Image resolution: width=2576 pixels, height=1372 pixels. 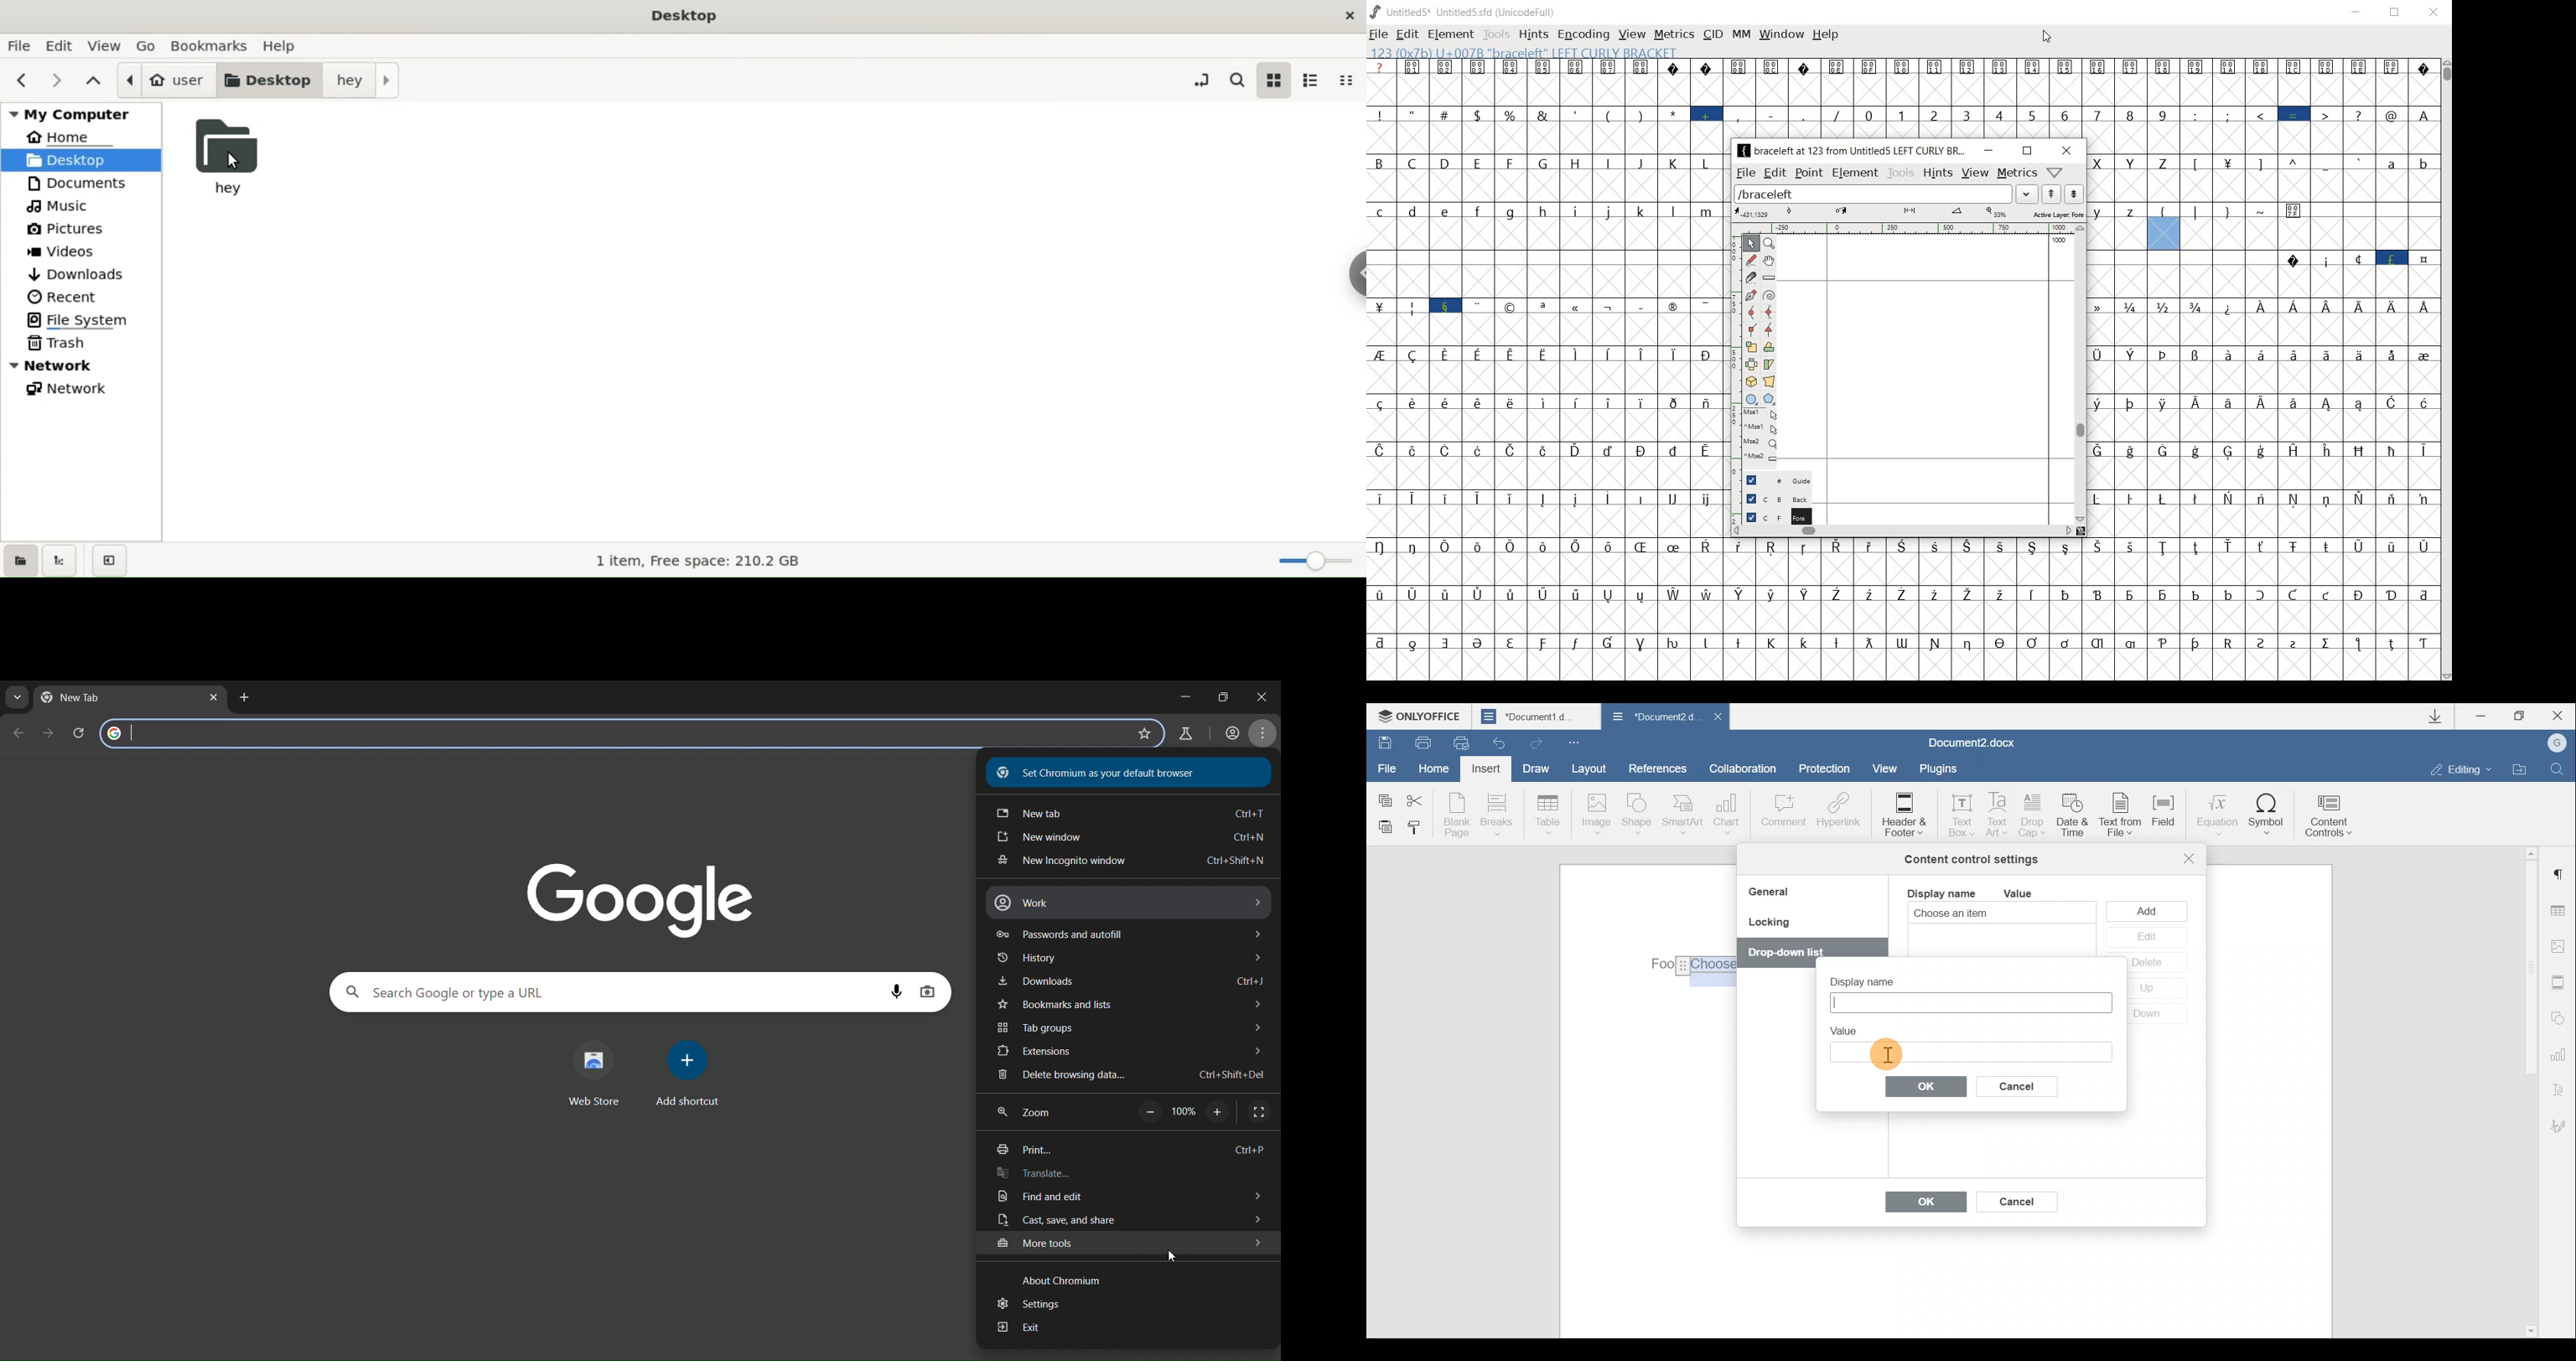 I want to click on Protection, so click(x=1828, y=770).